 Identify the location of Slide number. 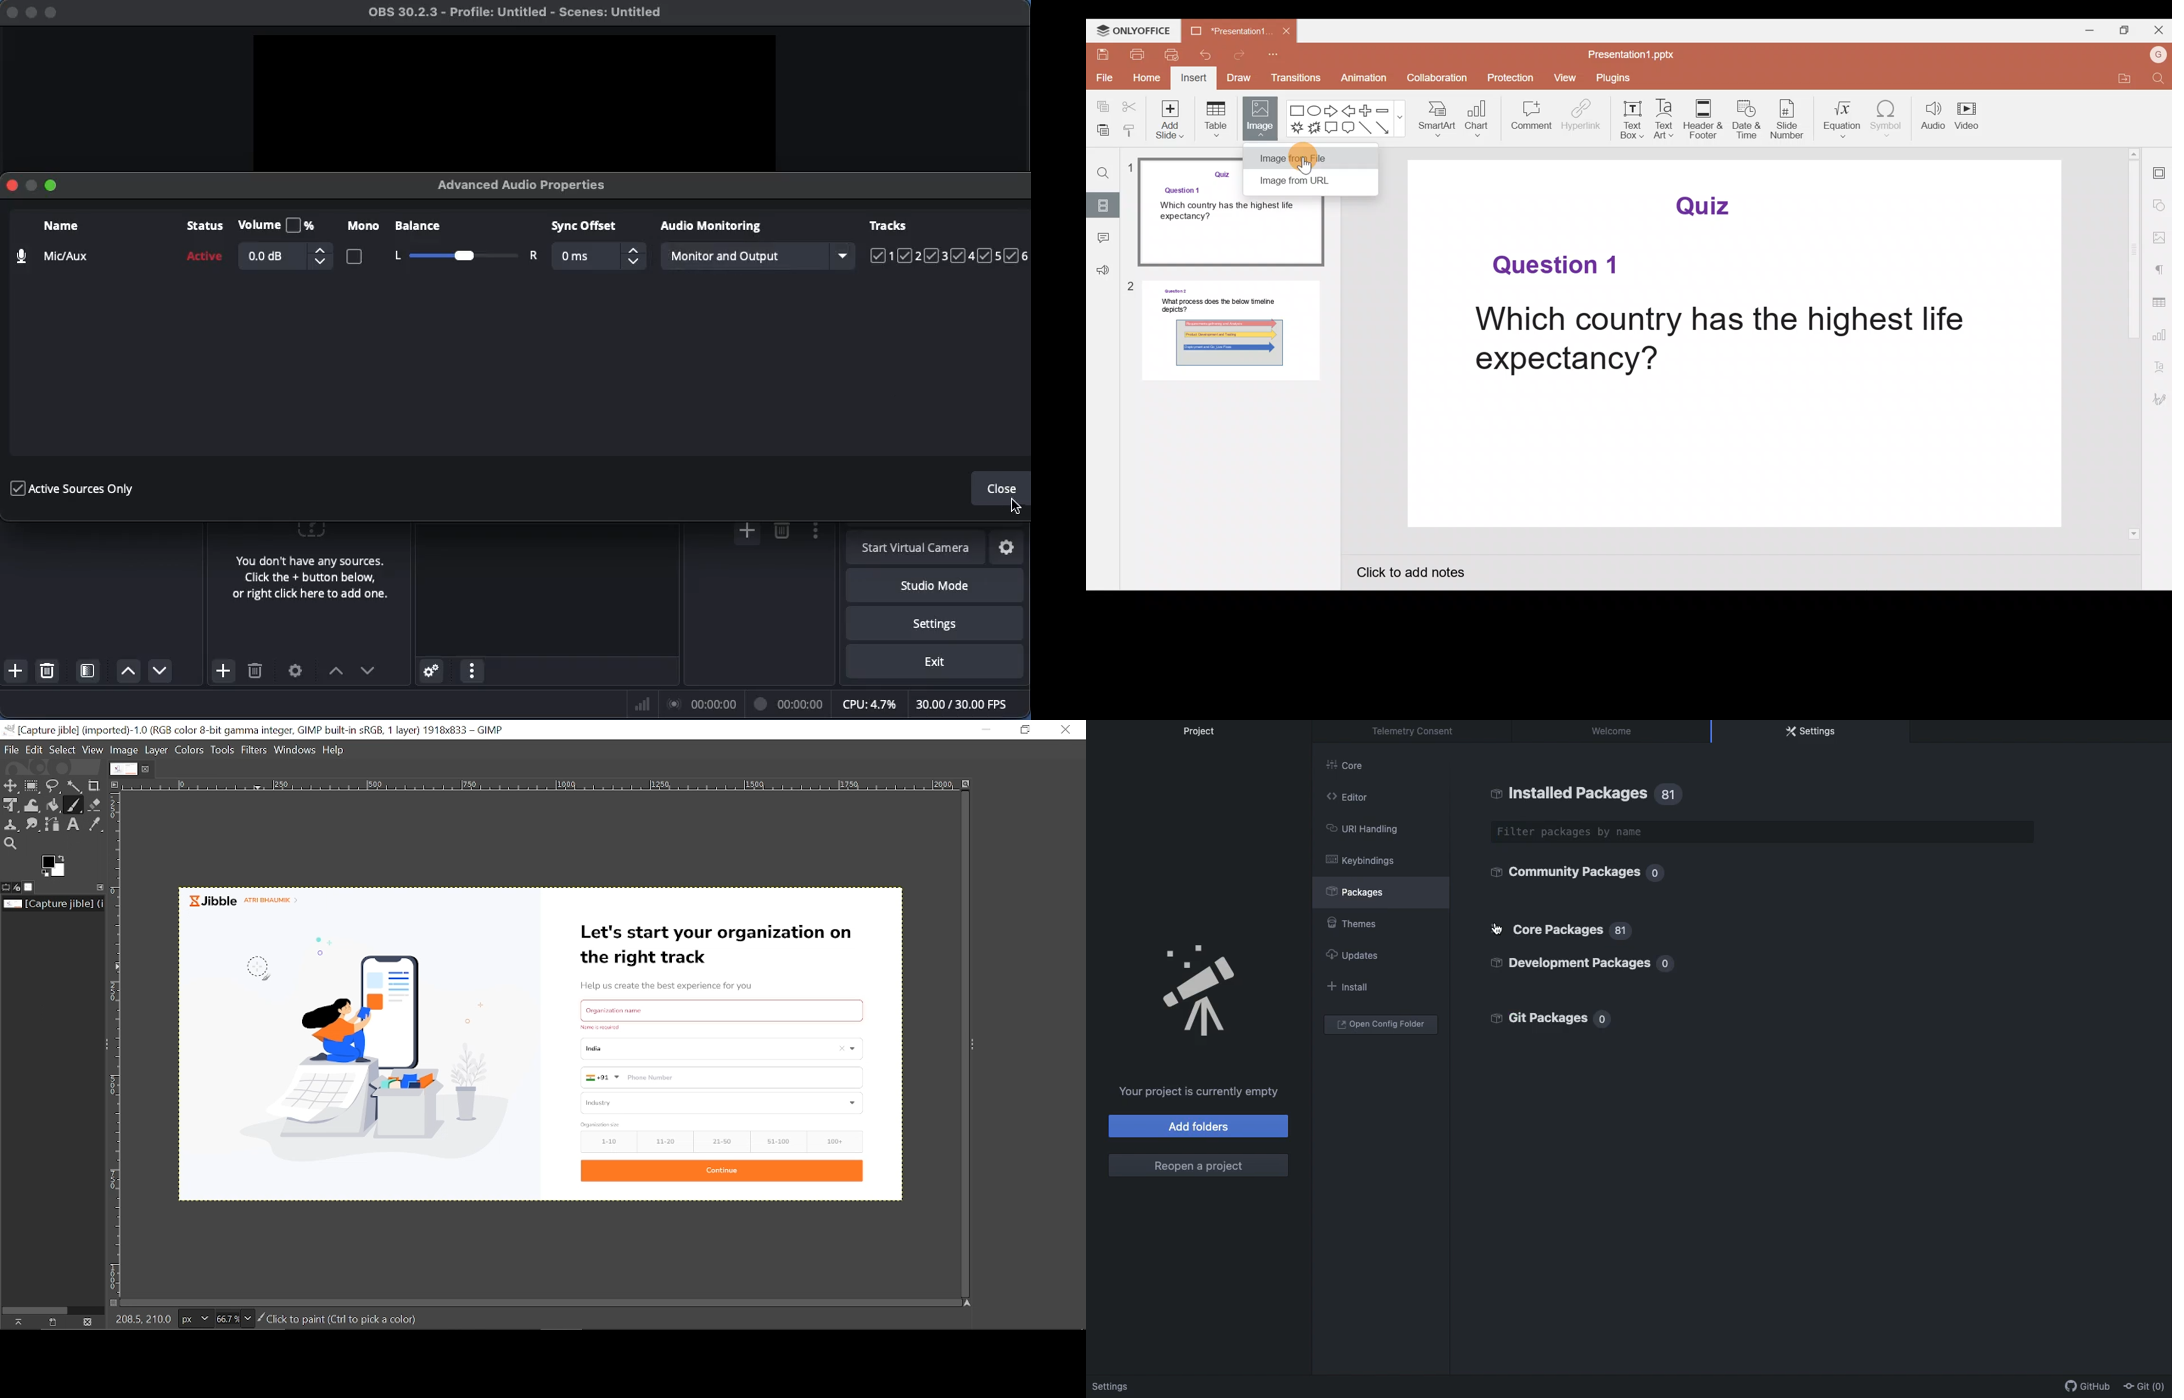
(1792, 121).